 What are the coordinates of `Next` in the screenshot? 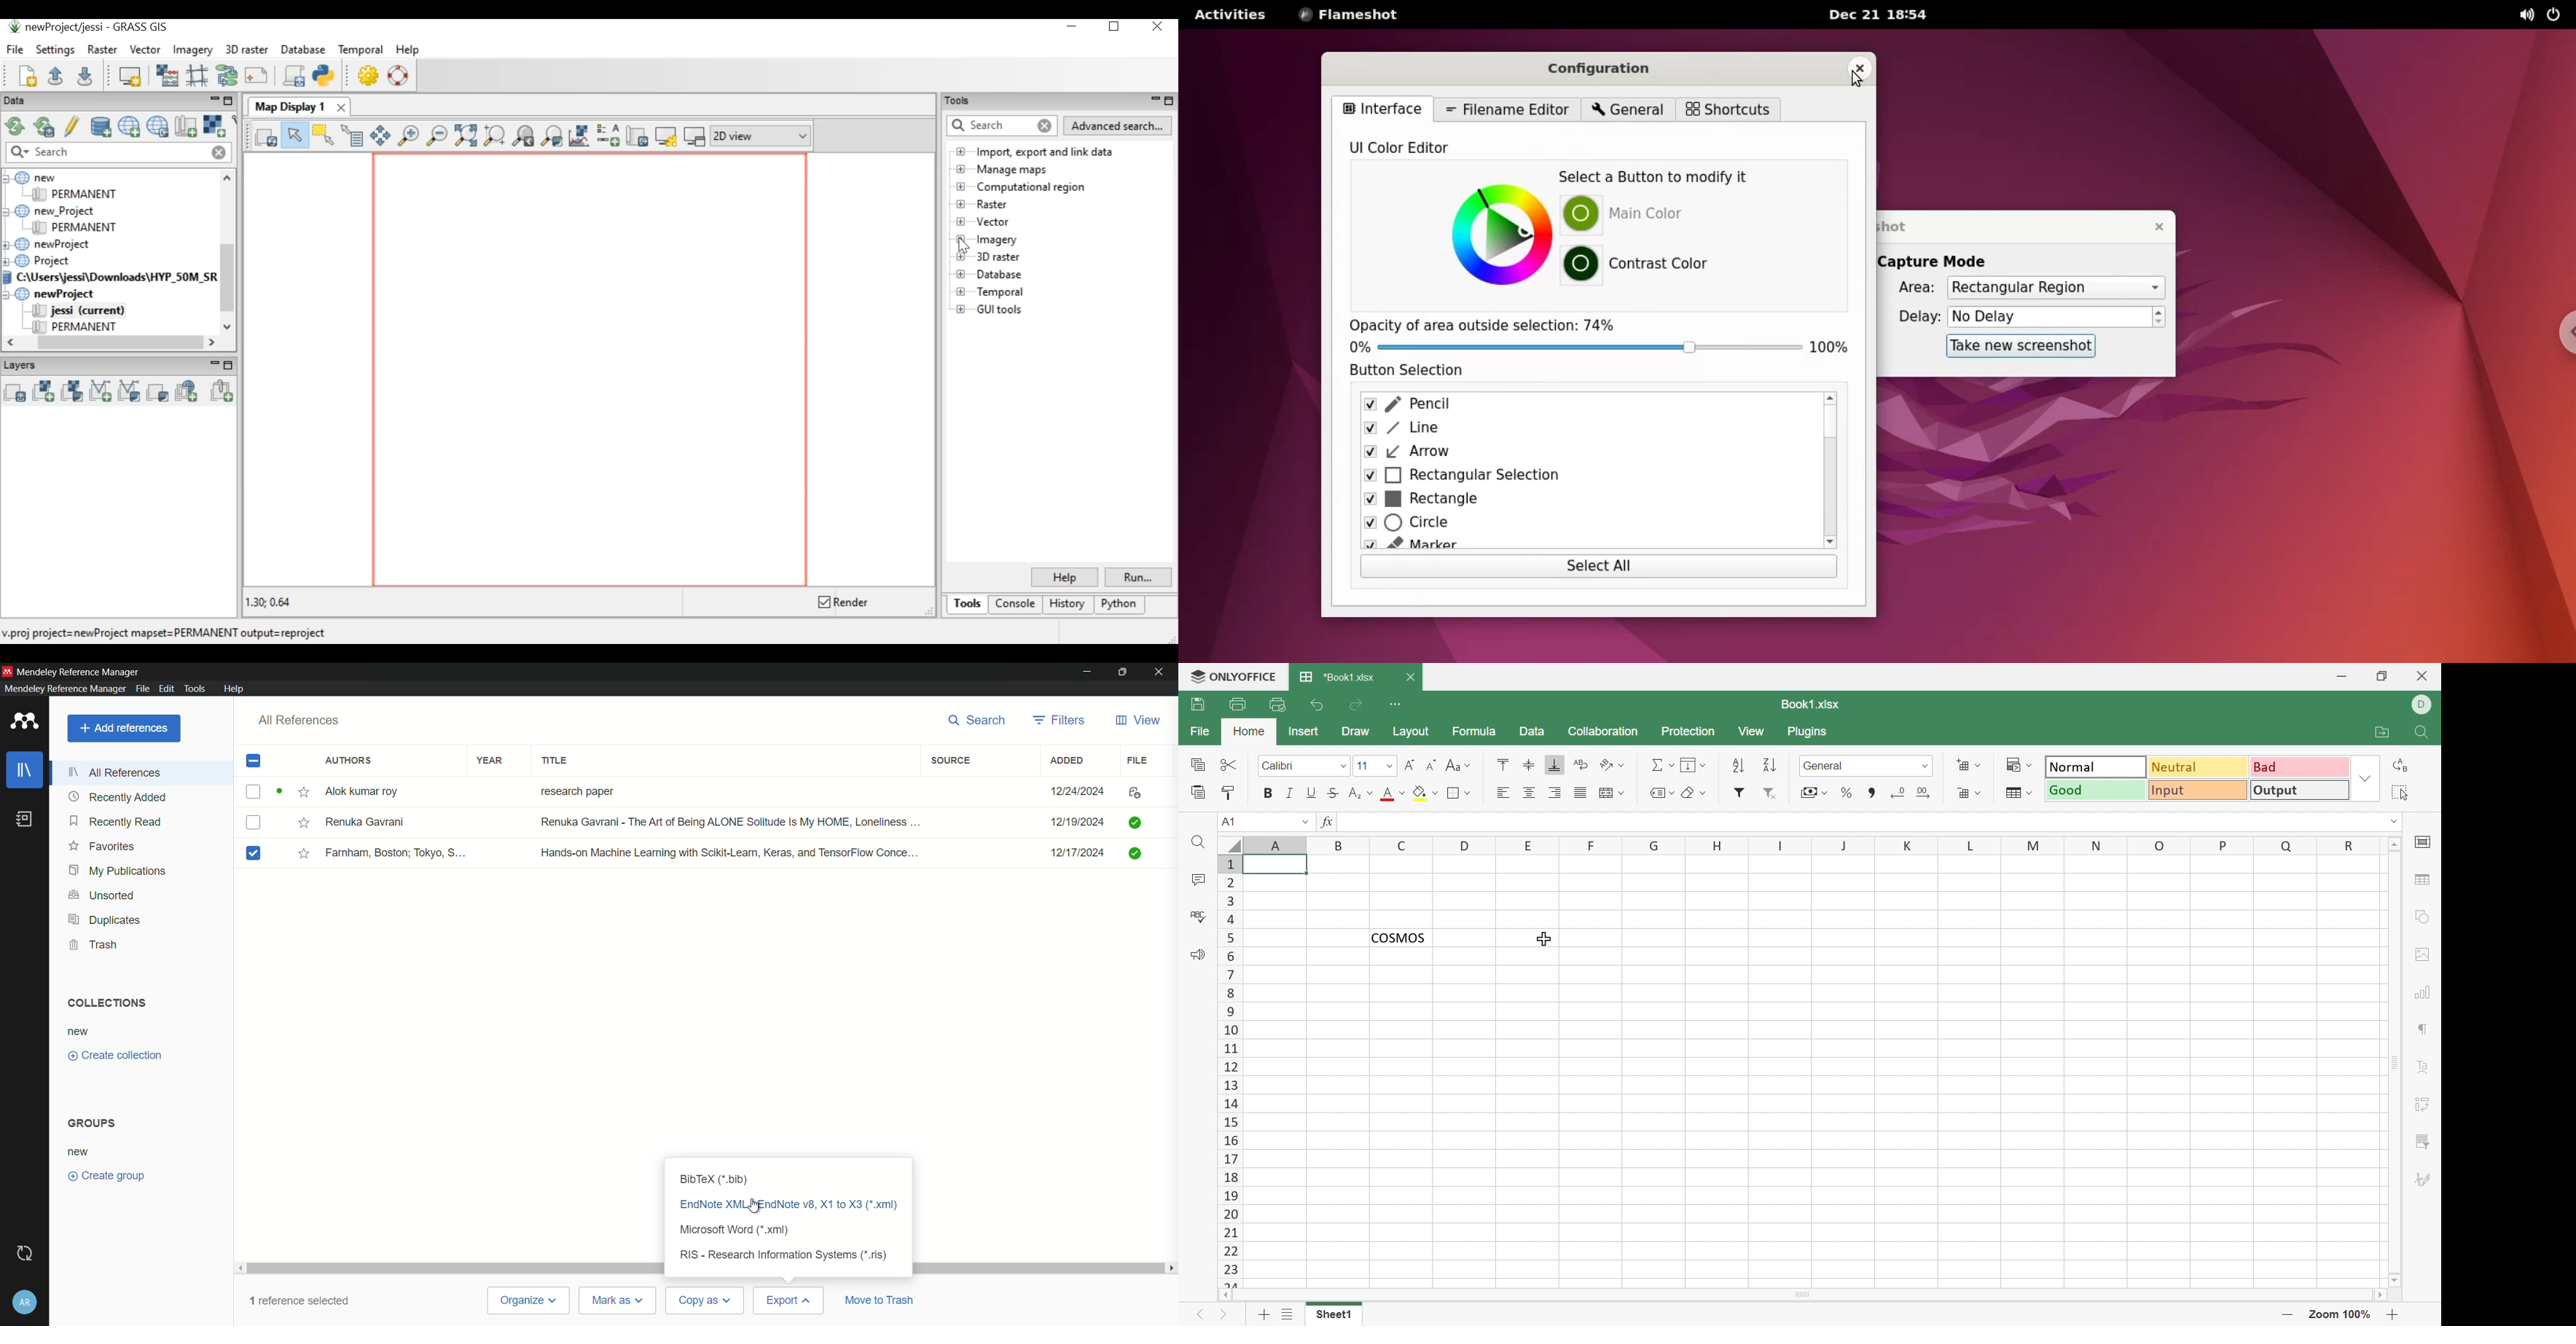 It's located at (1224, 1317).